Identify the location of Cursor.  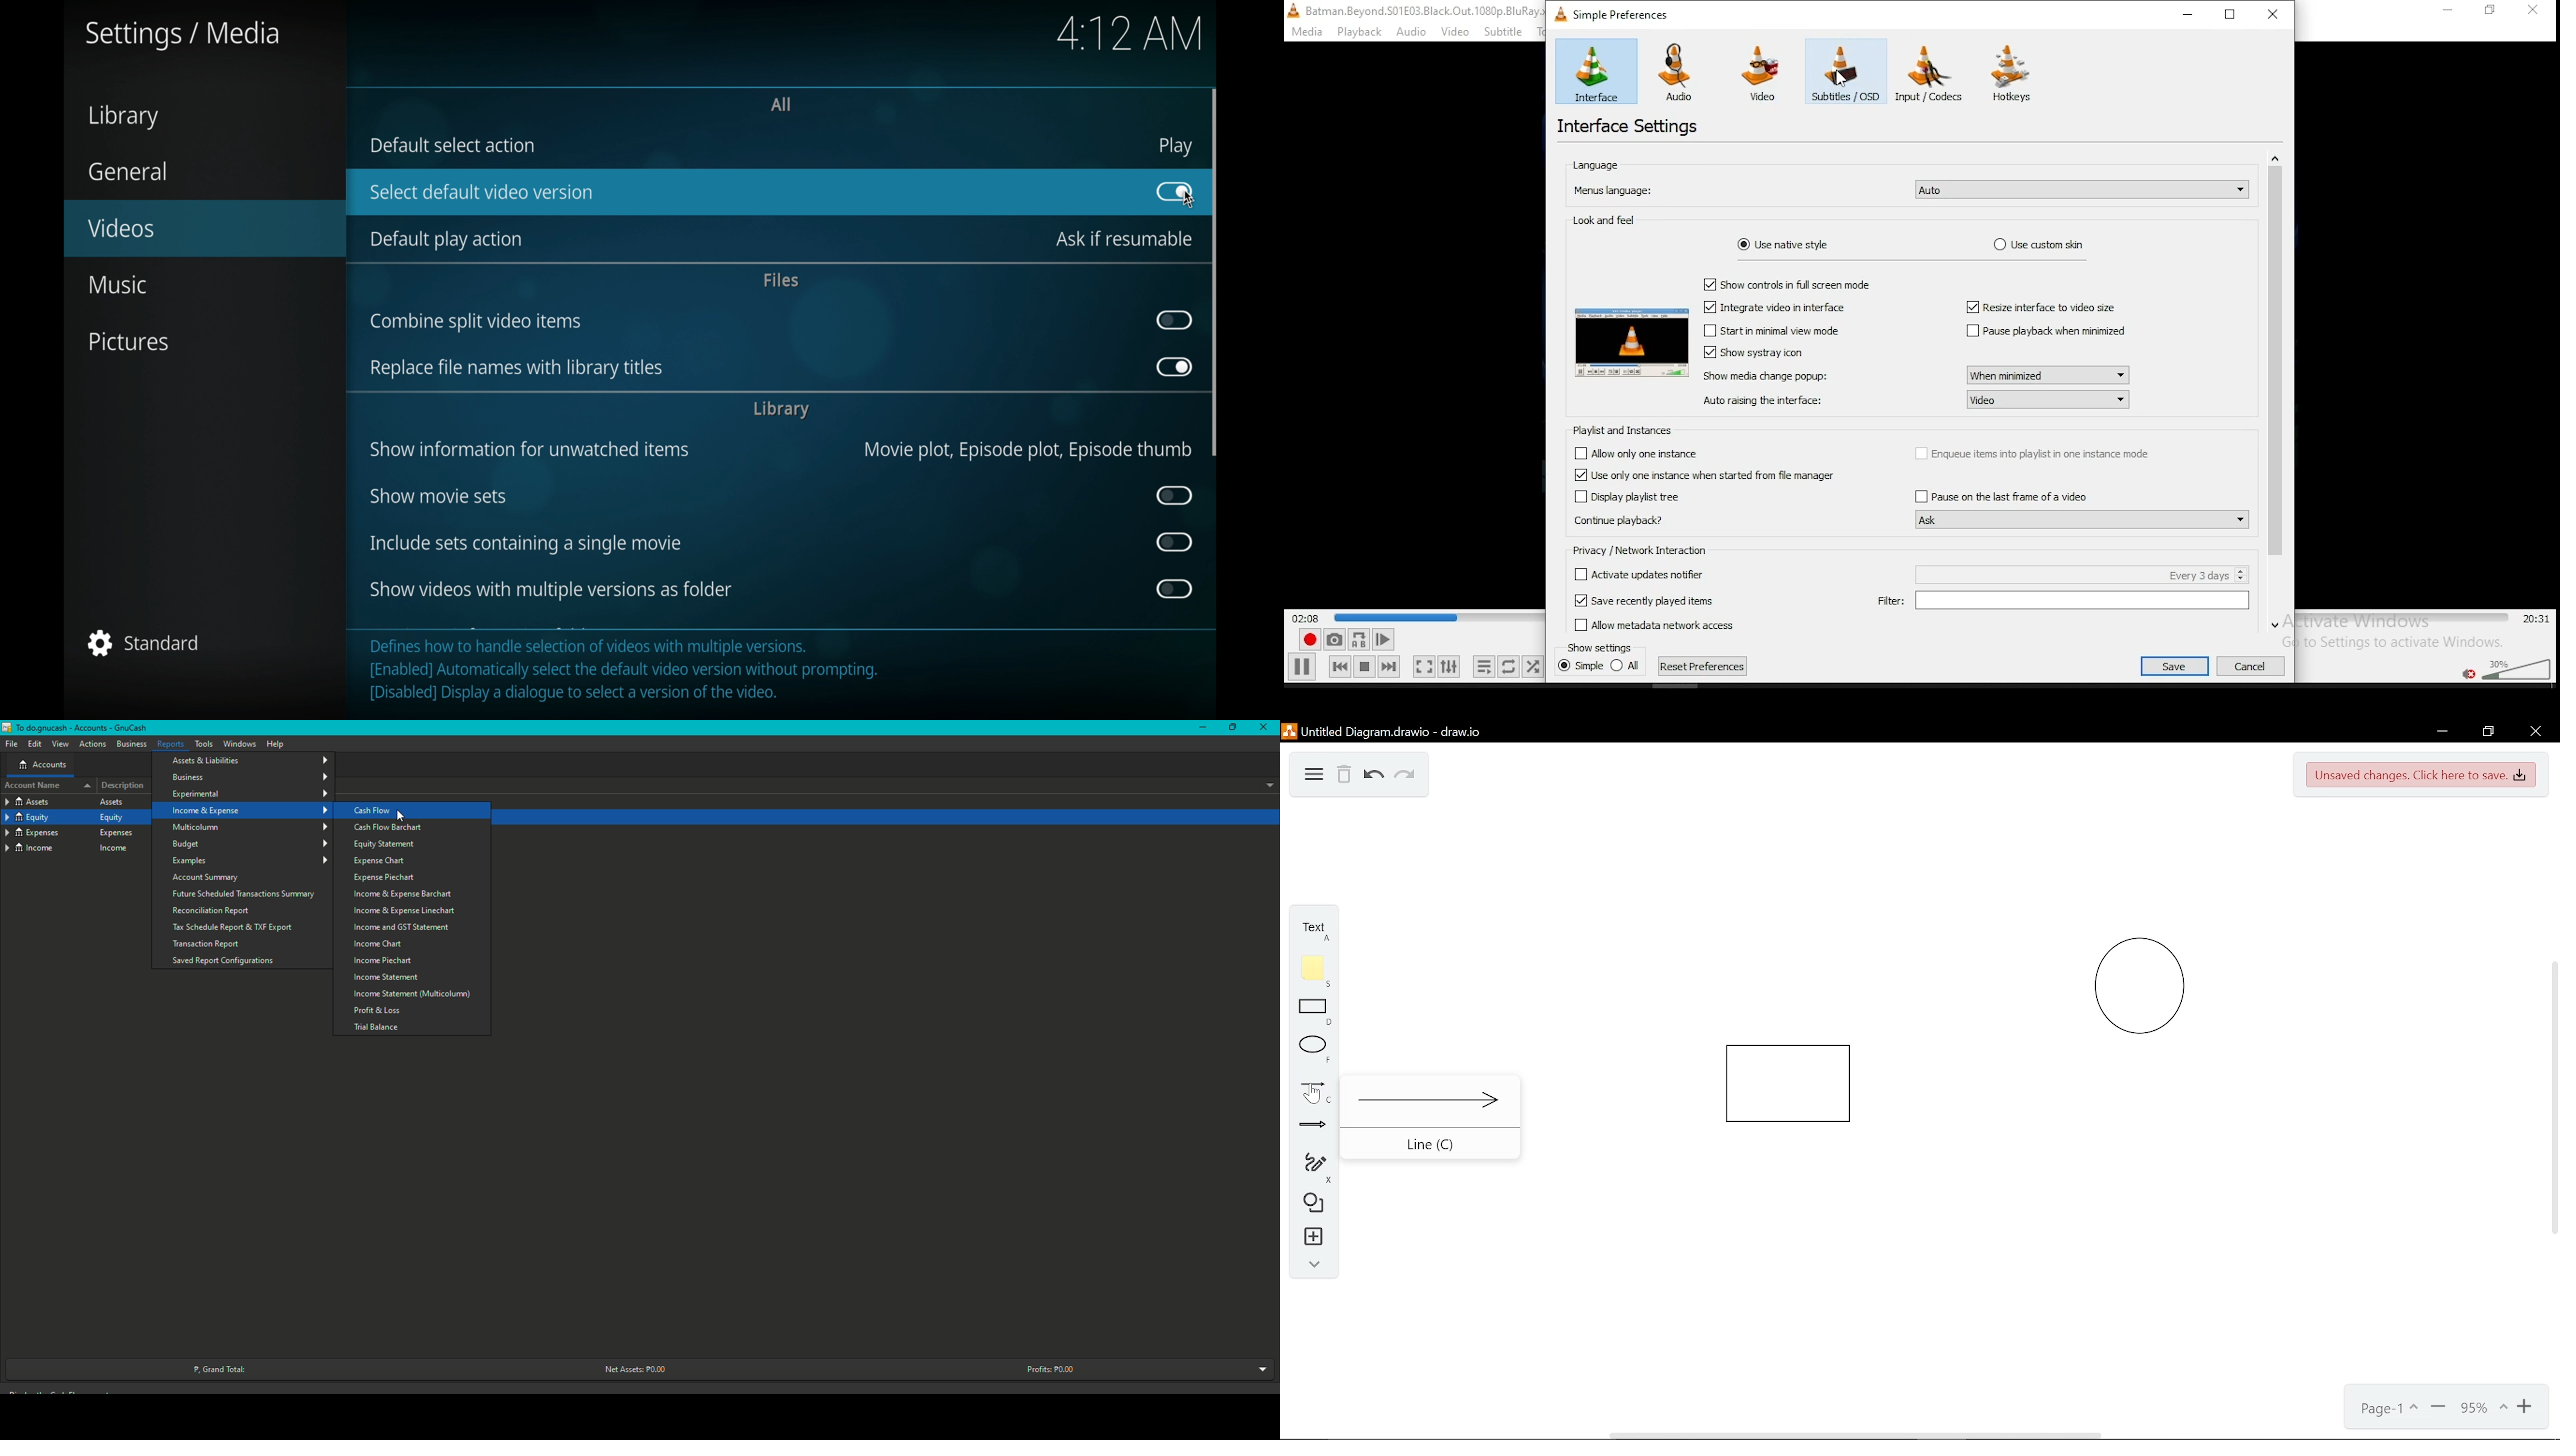
(1308, 1096).